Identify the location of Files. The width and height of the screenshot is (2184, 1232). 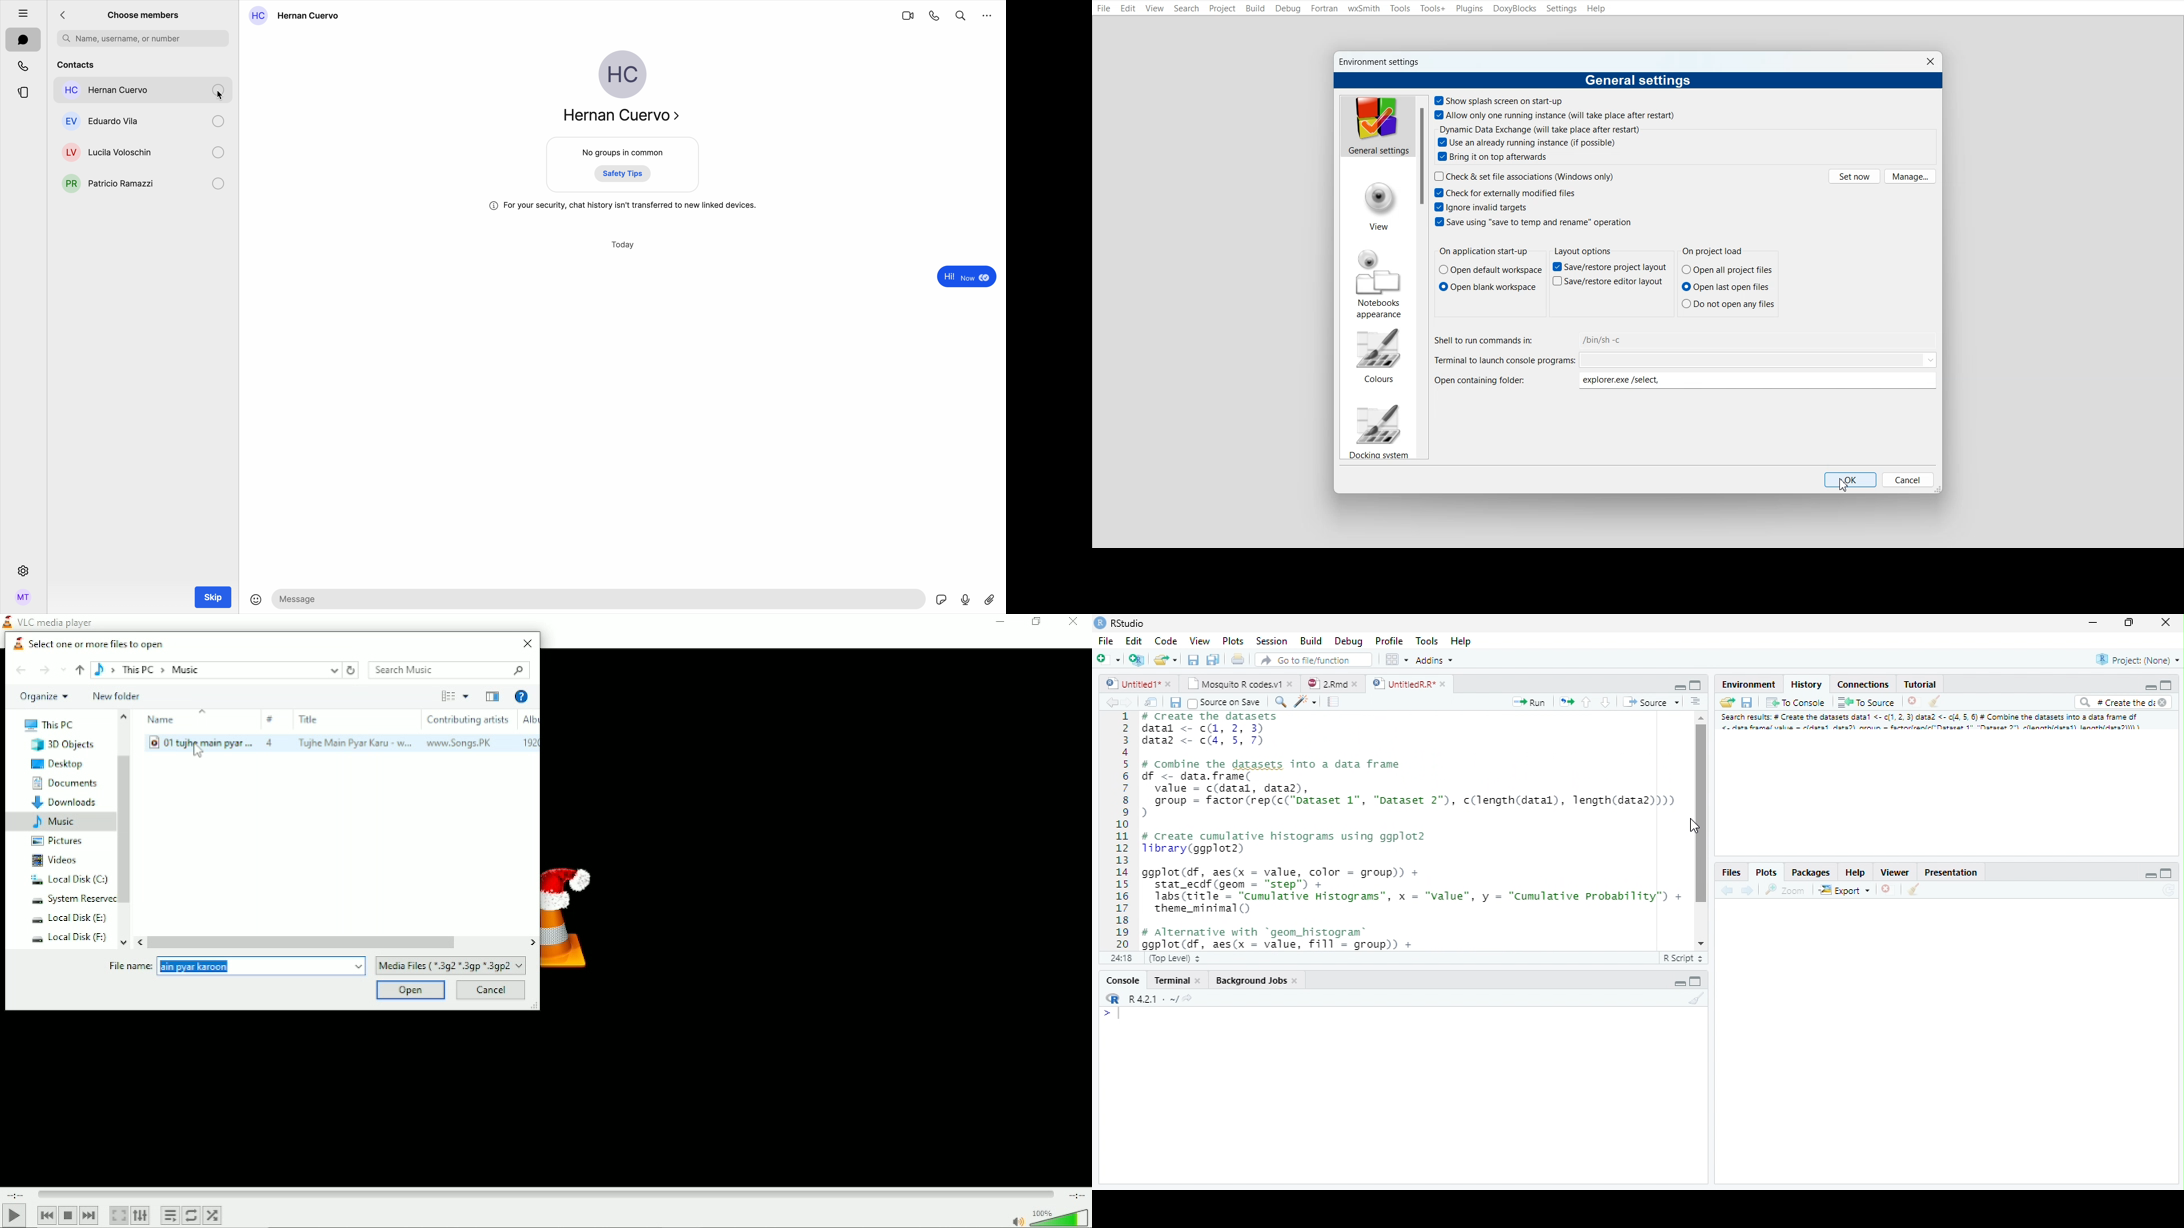
(1731, 871).